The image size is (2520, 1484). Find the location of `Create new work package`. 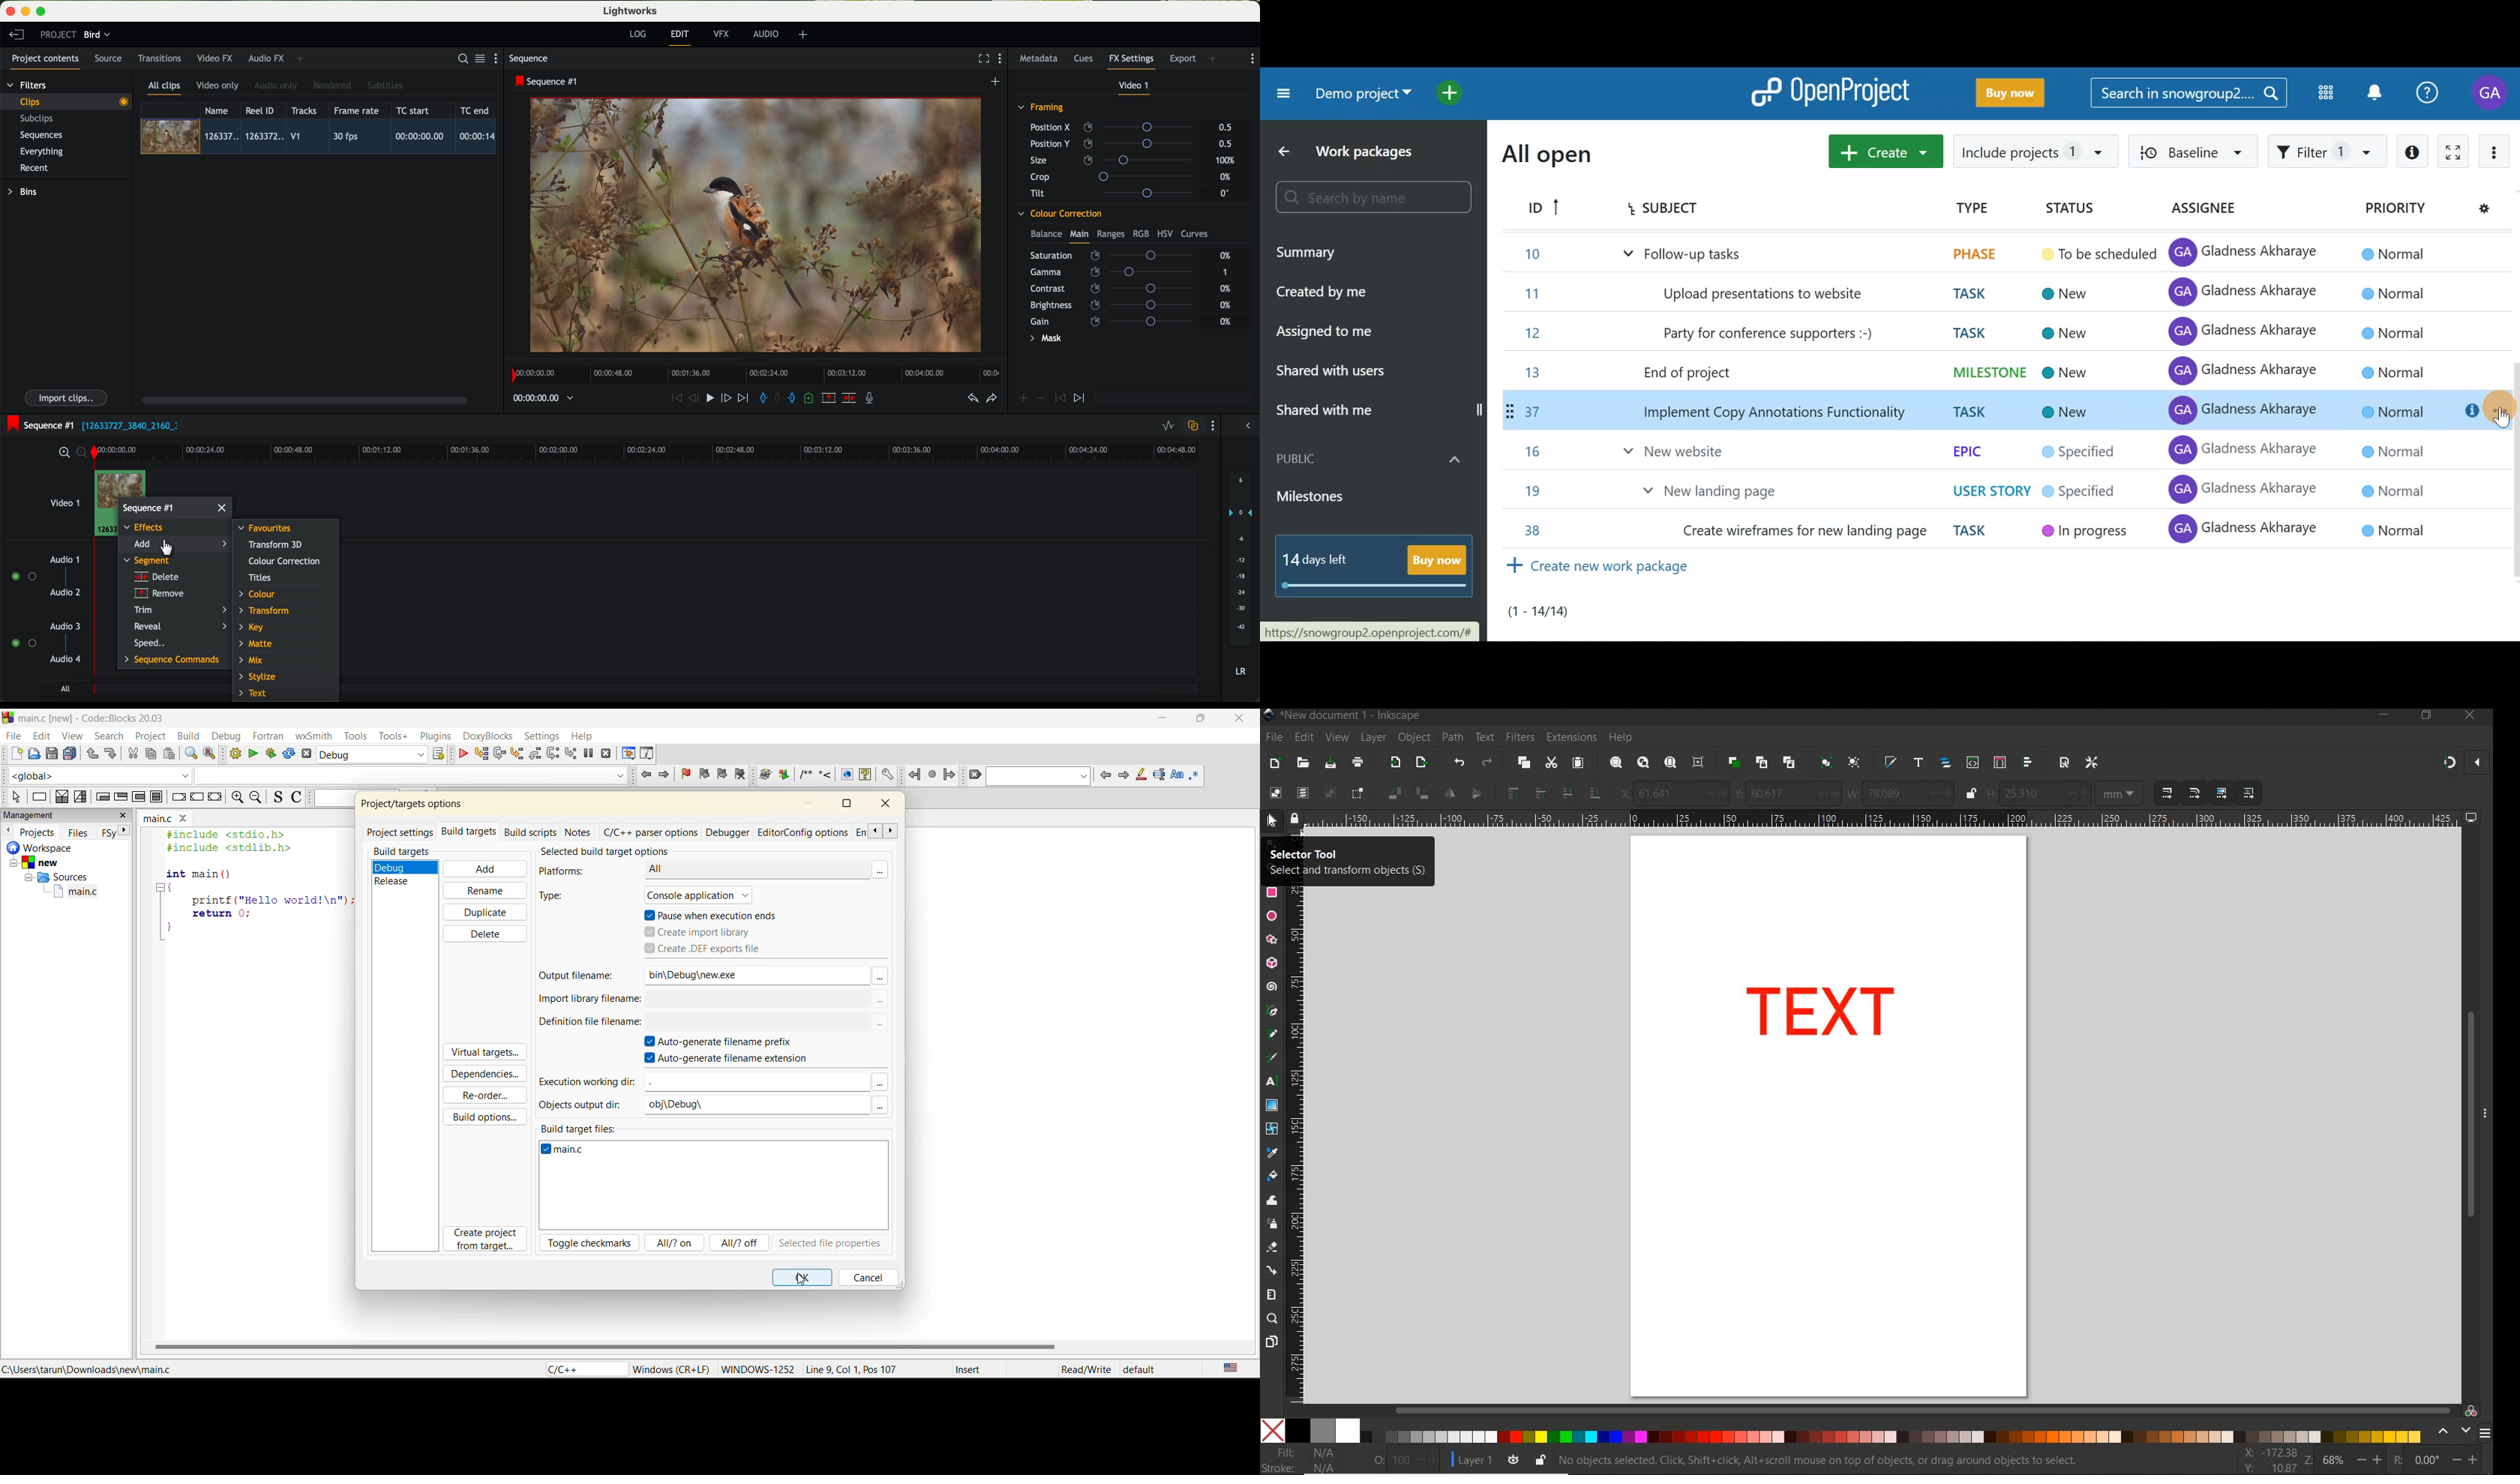

Create new work package is located at coordinates (1886, 150).